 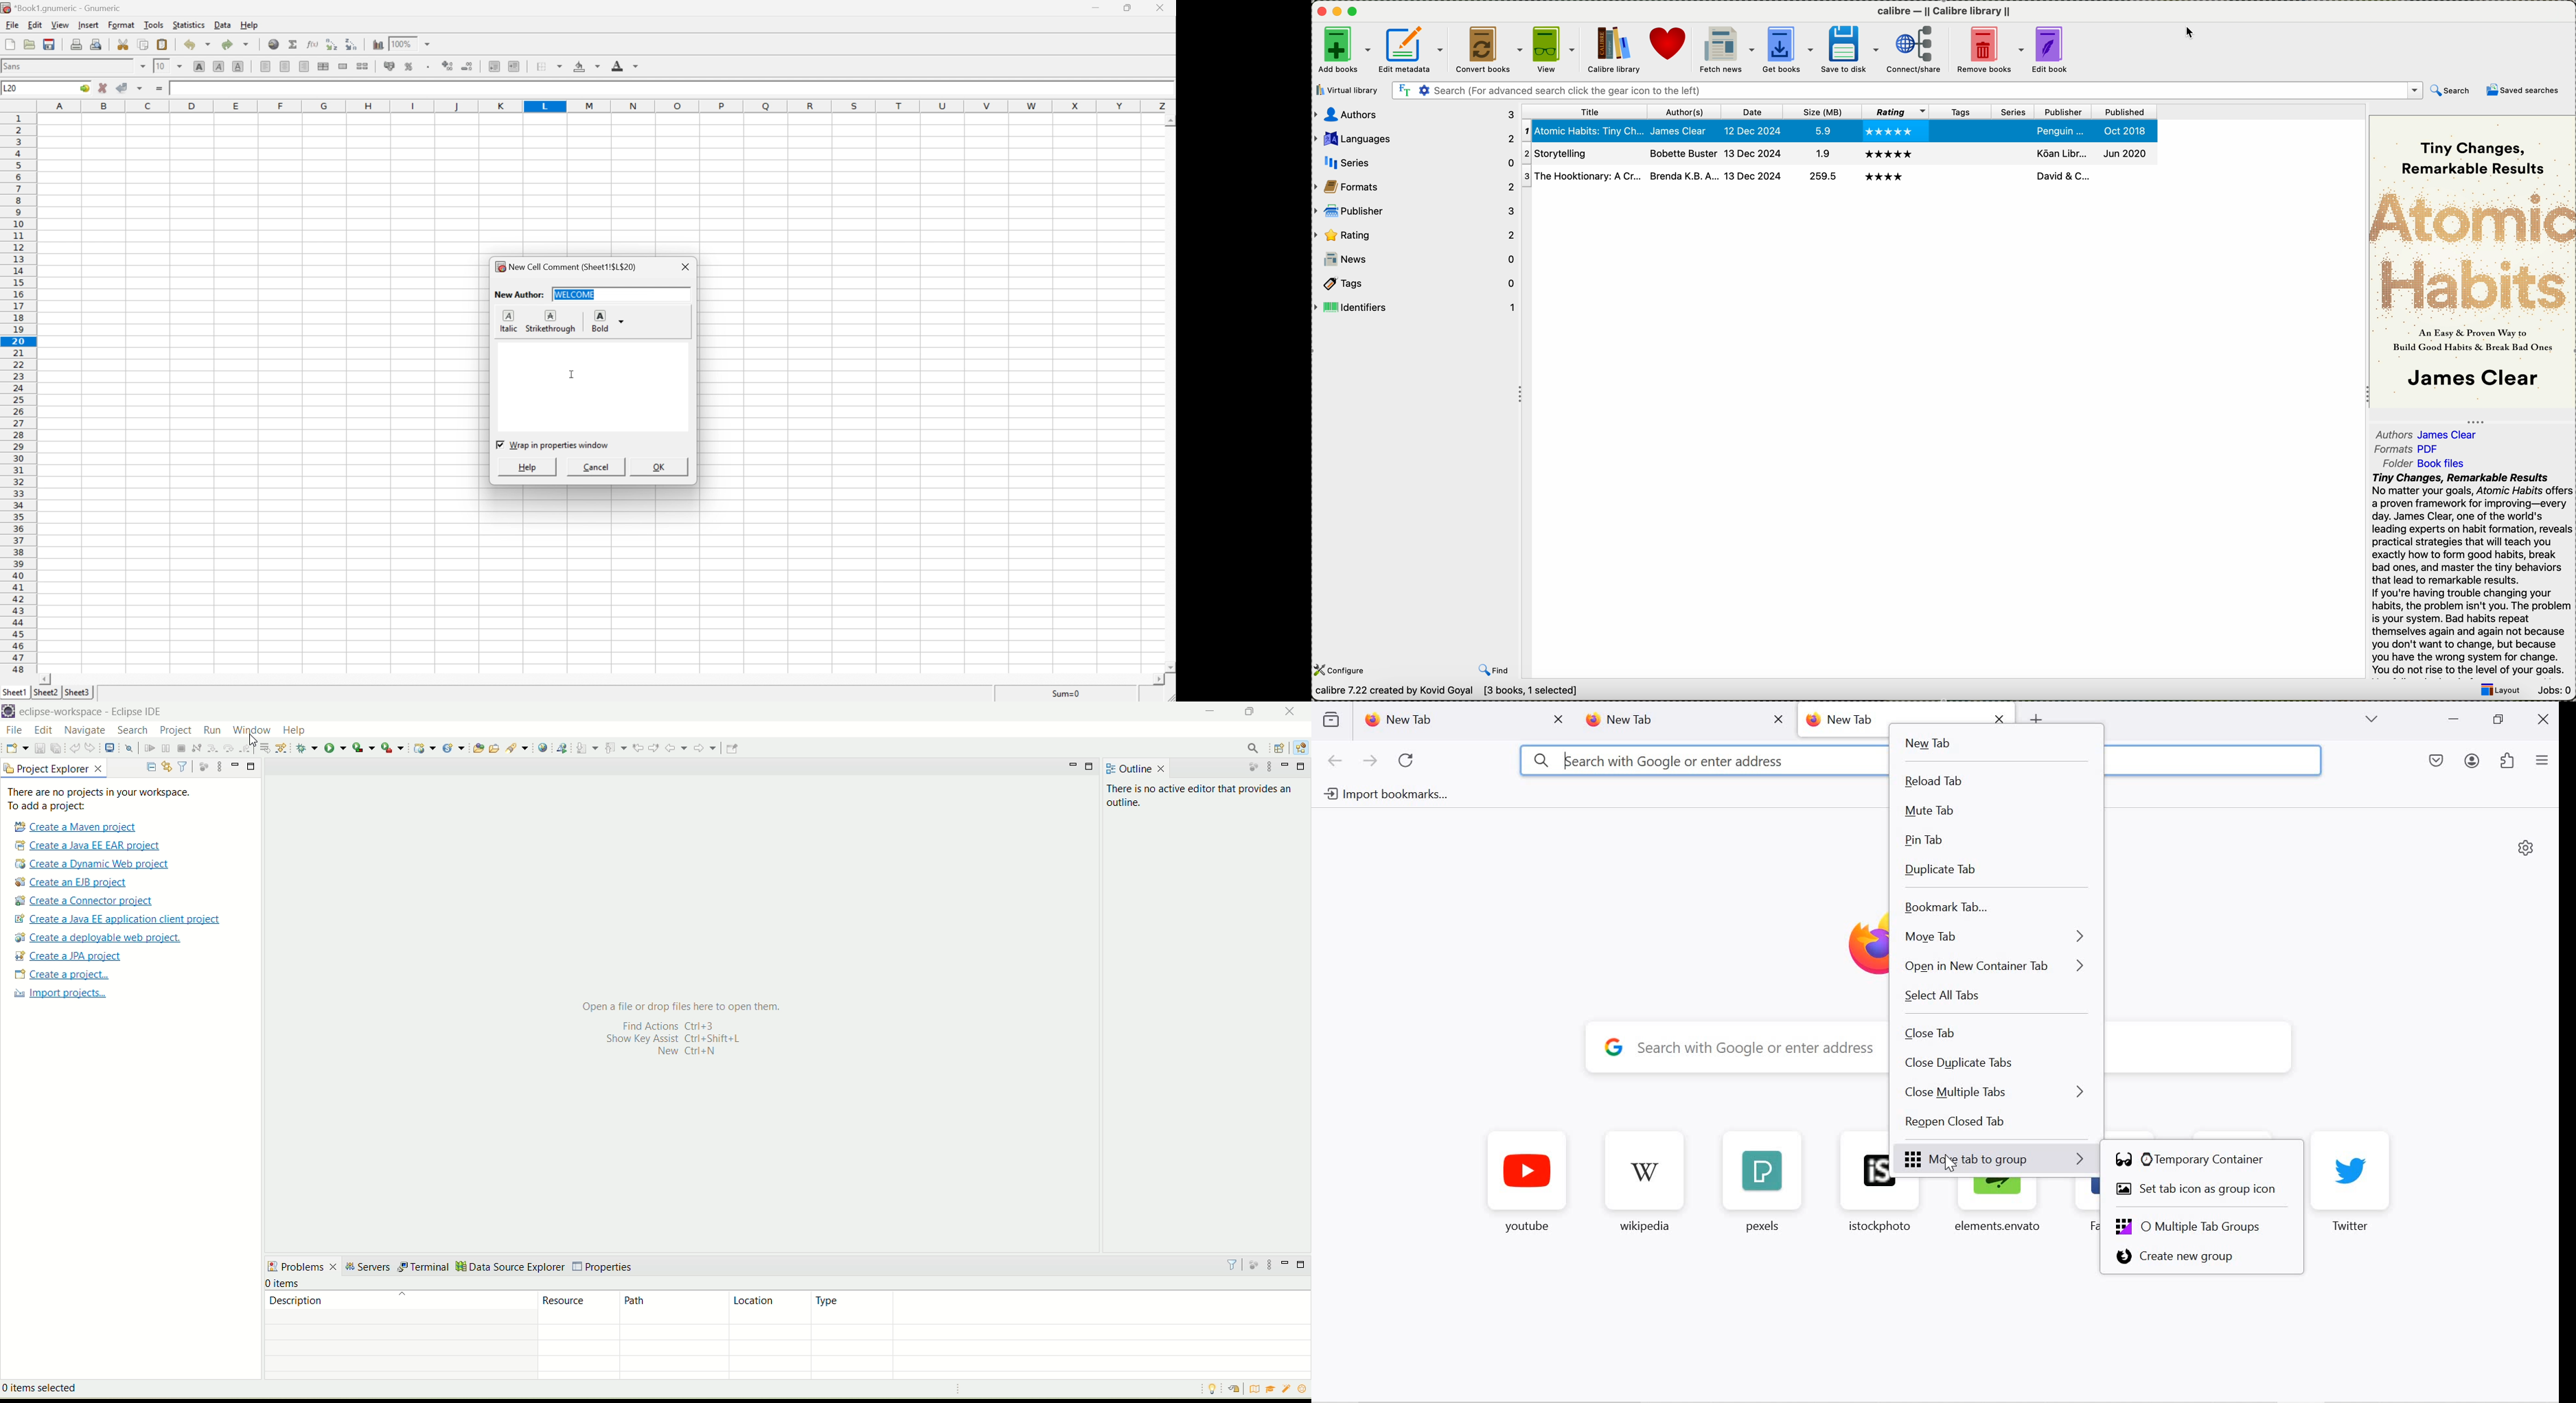 I want to click on James Clear, so click(x=2471, y=380).